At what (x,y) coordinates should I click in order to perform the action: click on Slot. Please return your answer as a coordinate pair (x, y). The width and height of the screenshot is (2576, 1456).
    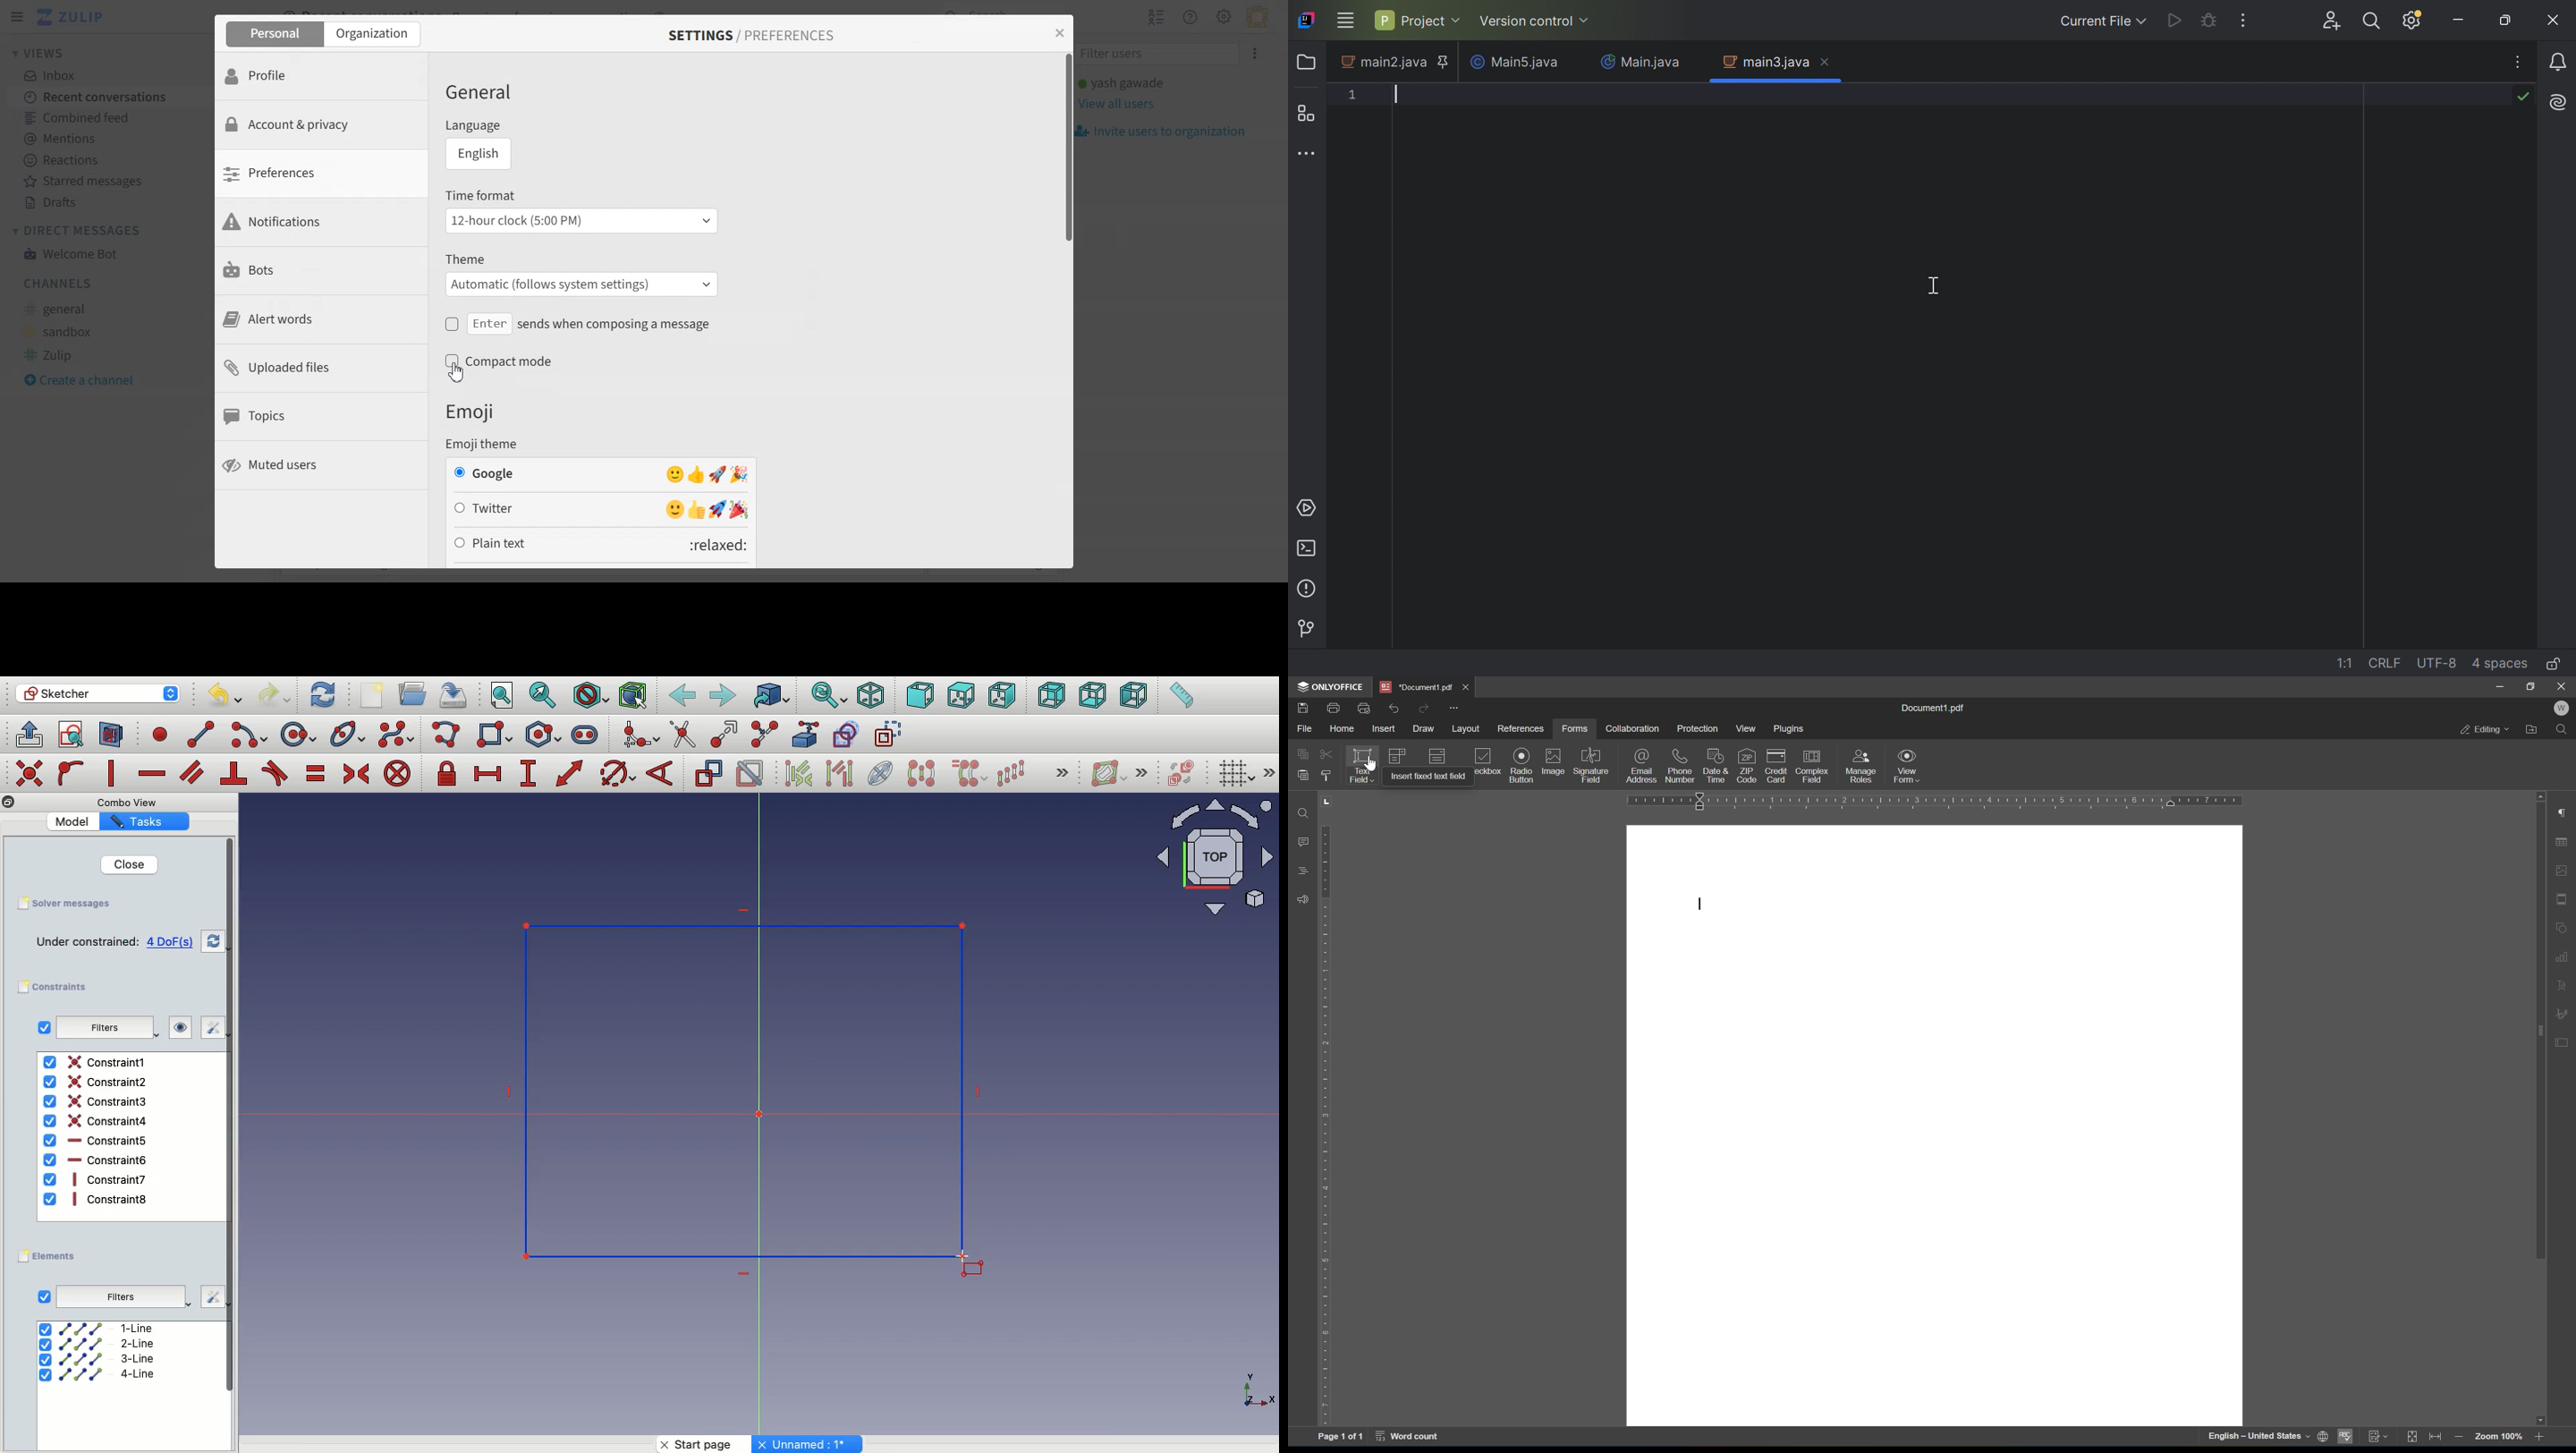
    Looking at the image, I should click on (586, 734).